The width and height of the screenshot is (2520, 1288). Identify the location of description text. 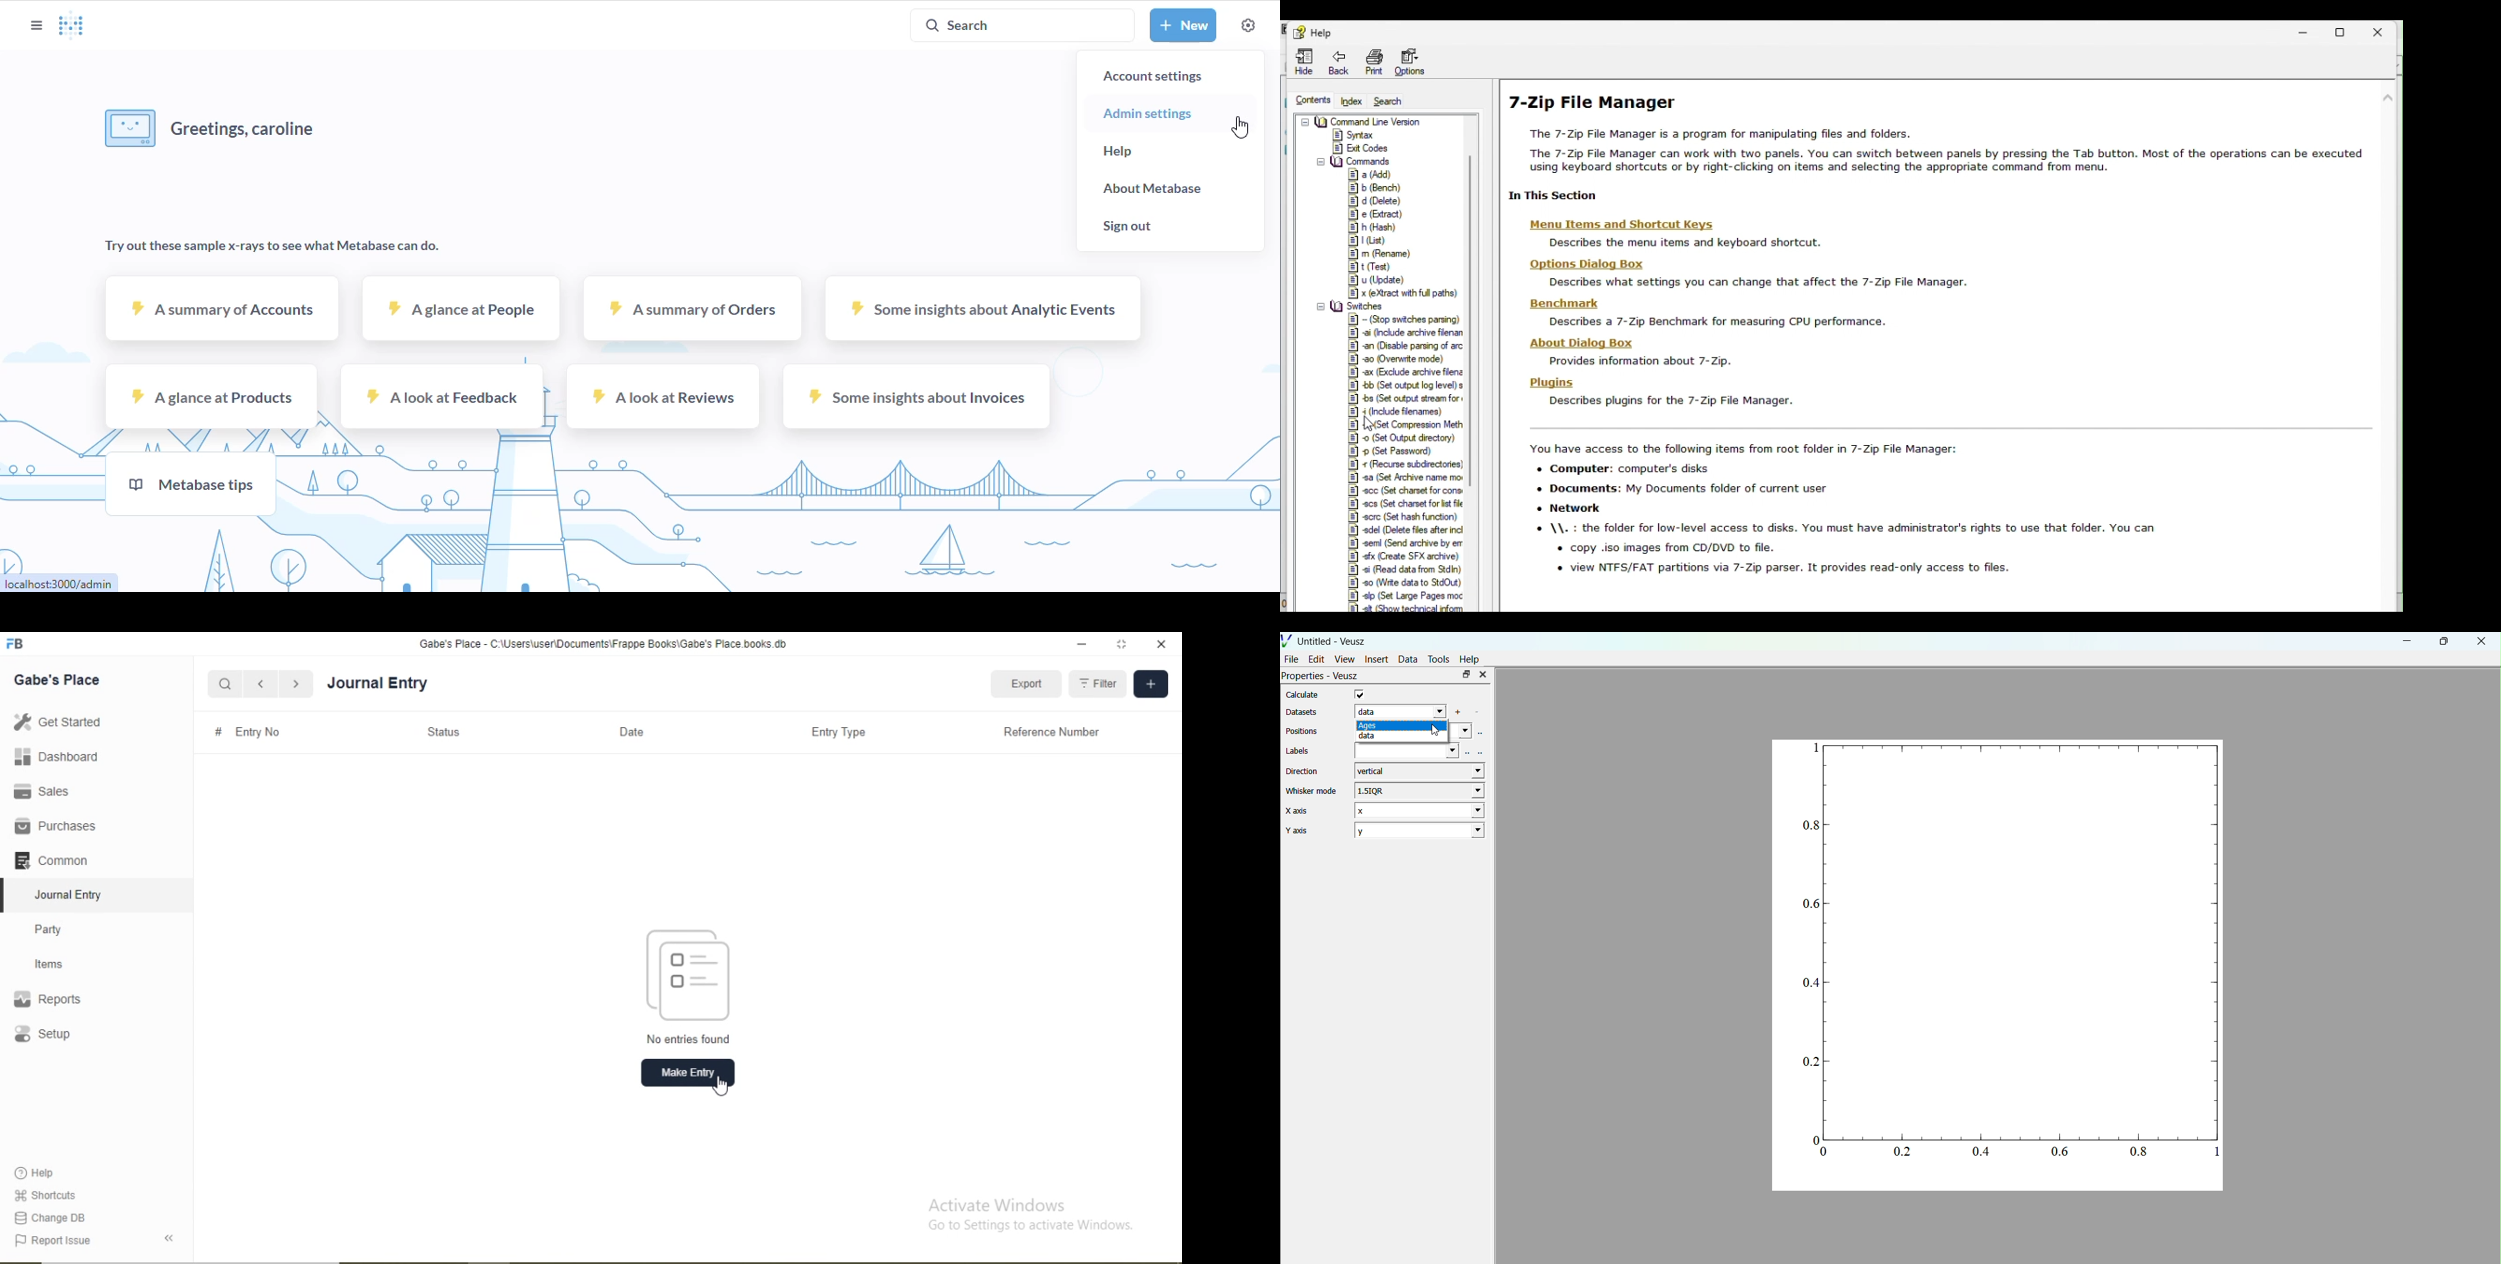
(1721, 322).